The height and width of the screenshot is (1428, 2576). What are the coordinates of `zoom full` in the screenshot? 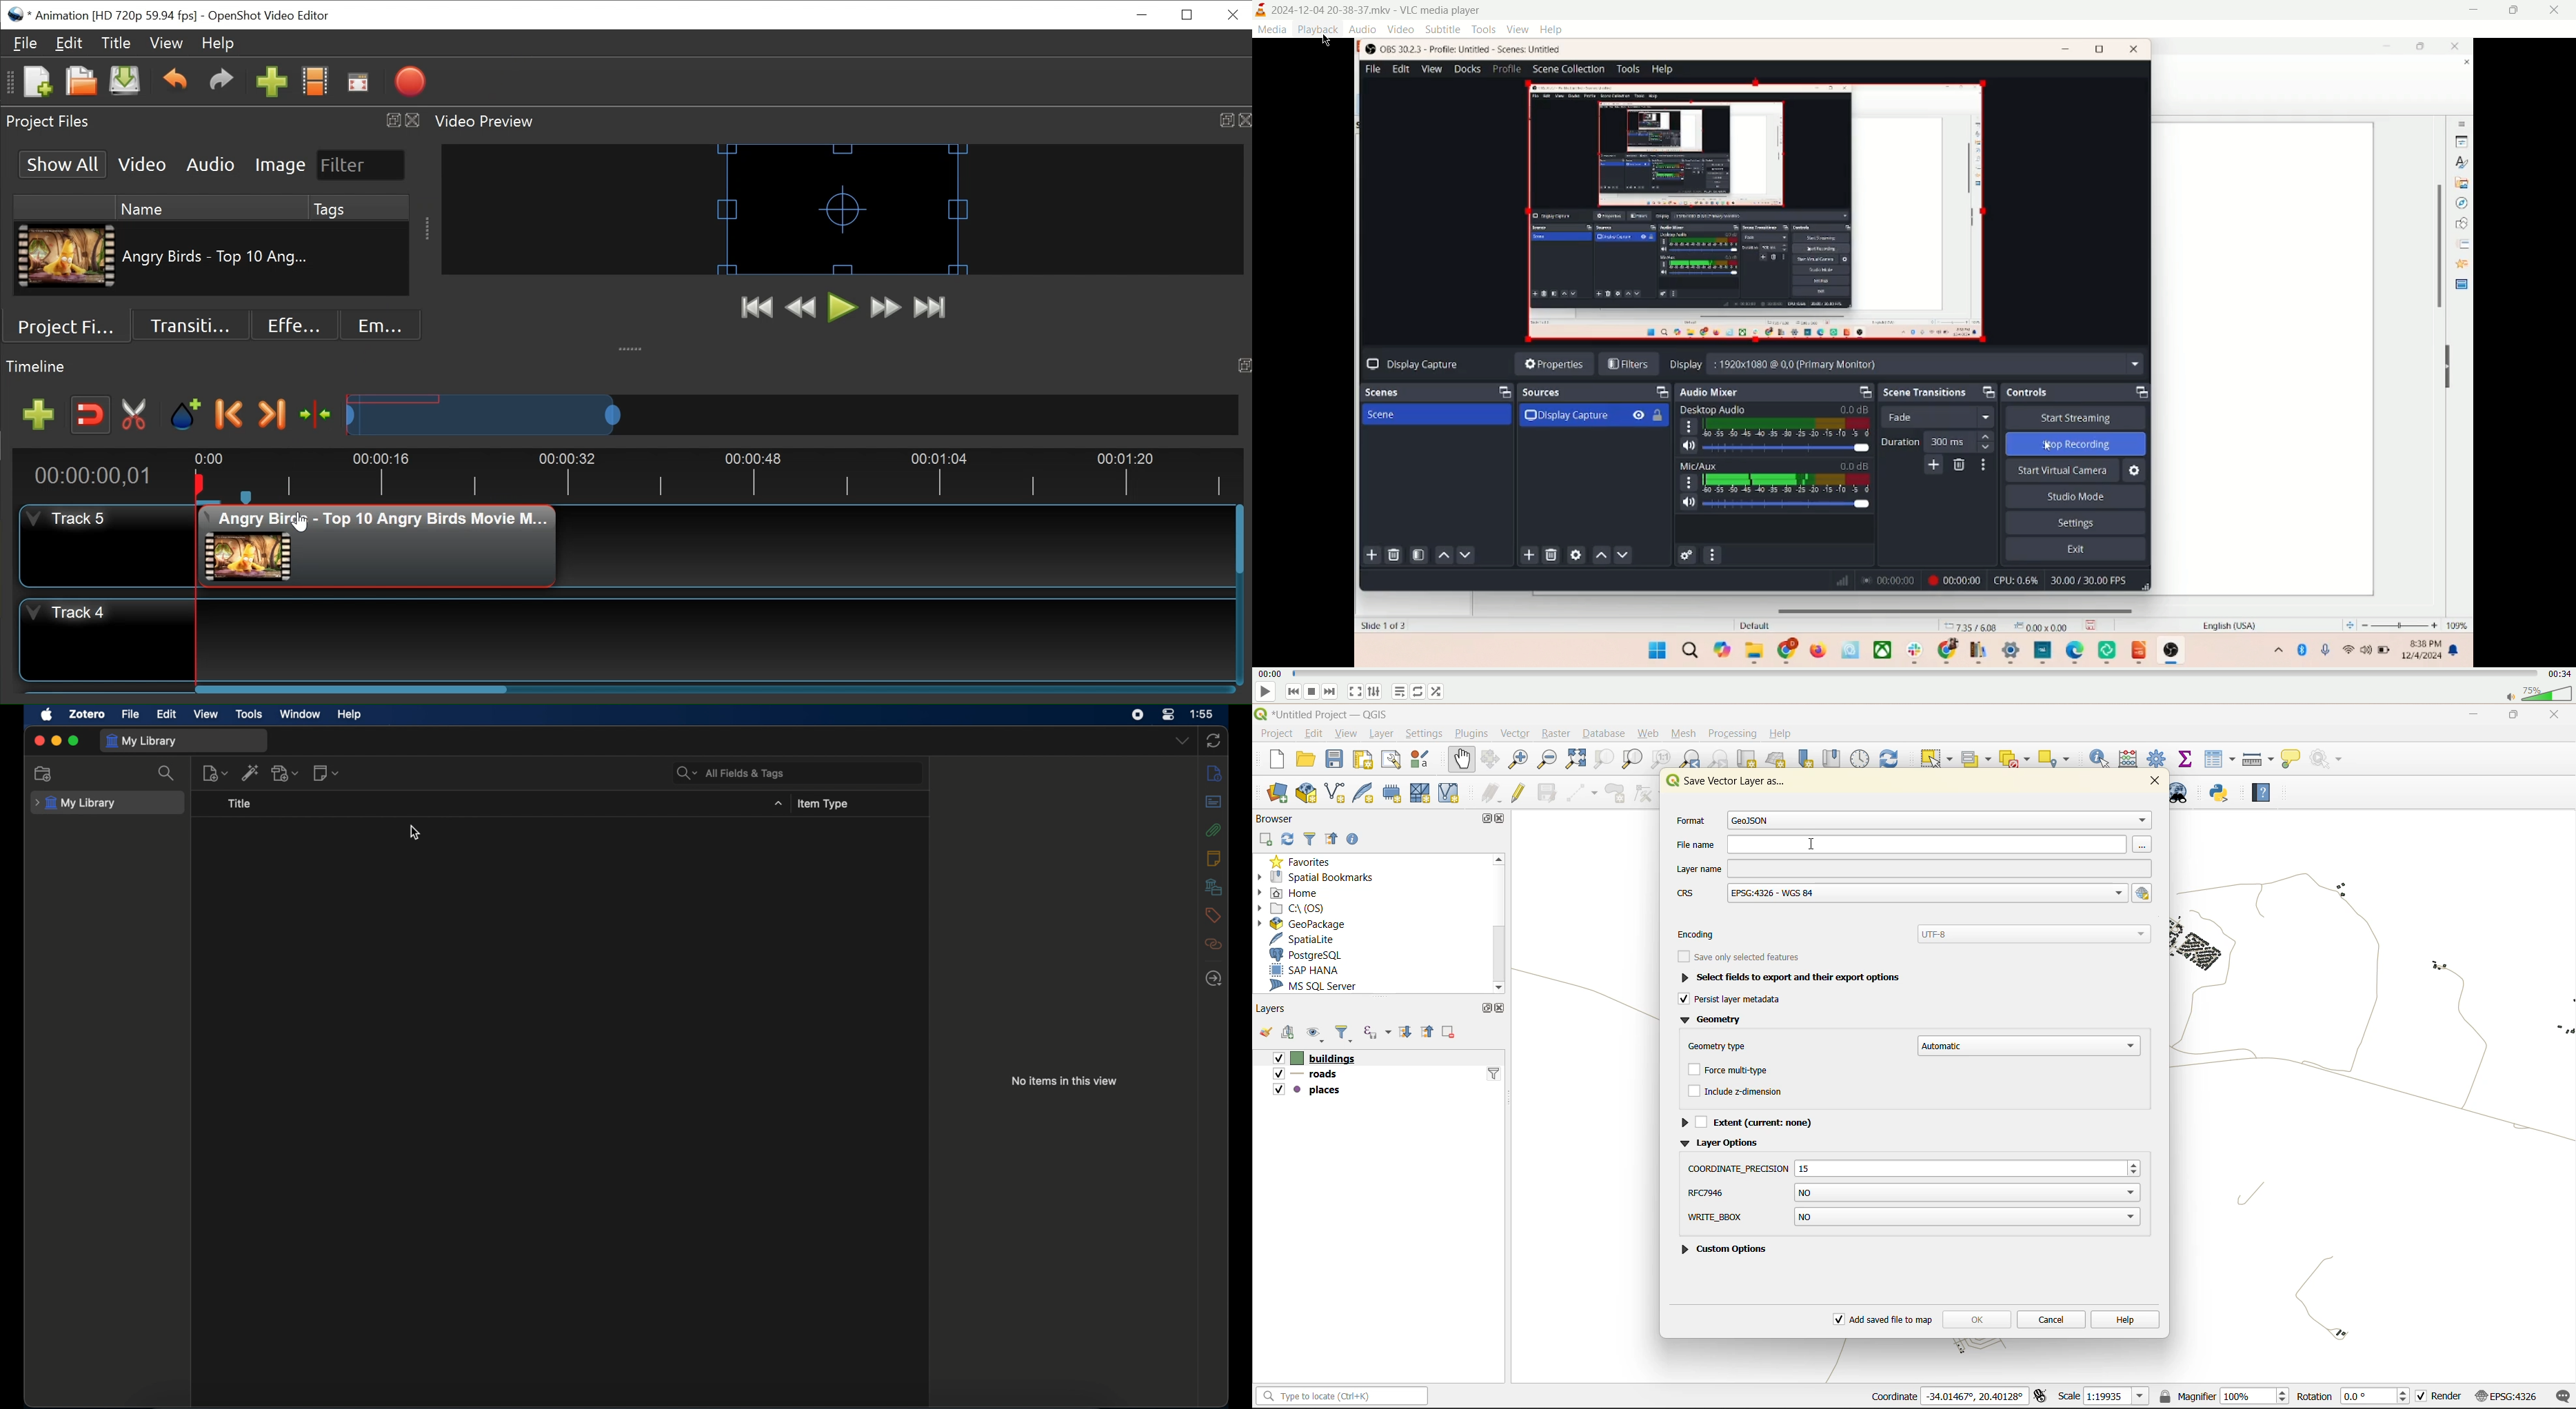 It's located at (1575, 759).